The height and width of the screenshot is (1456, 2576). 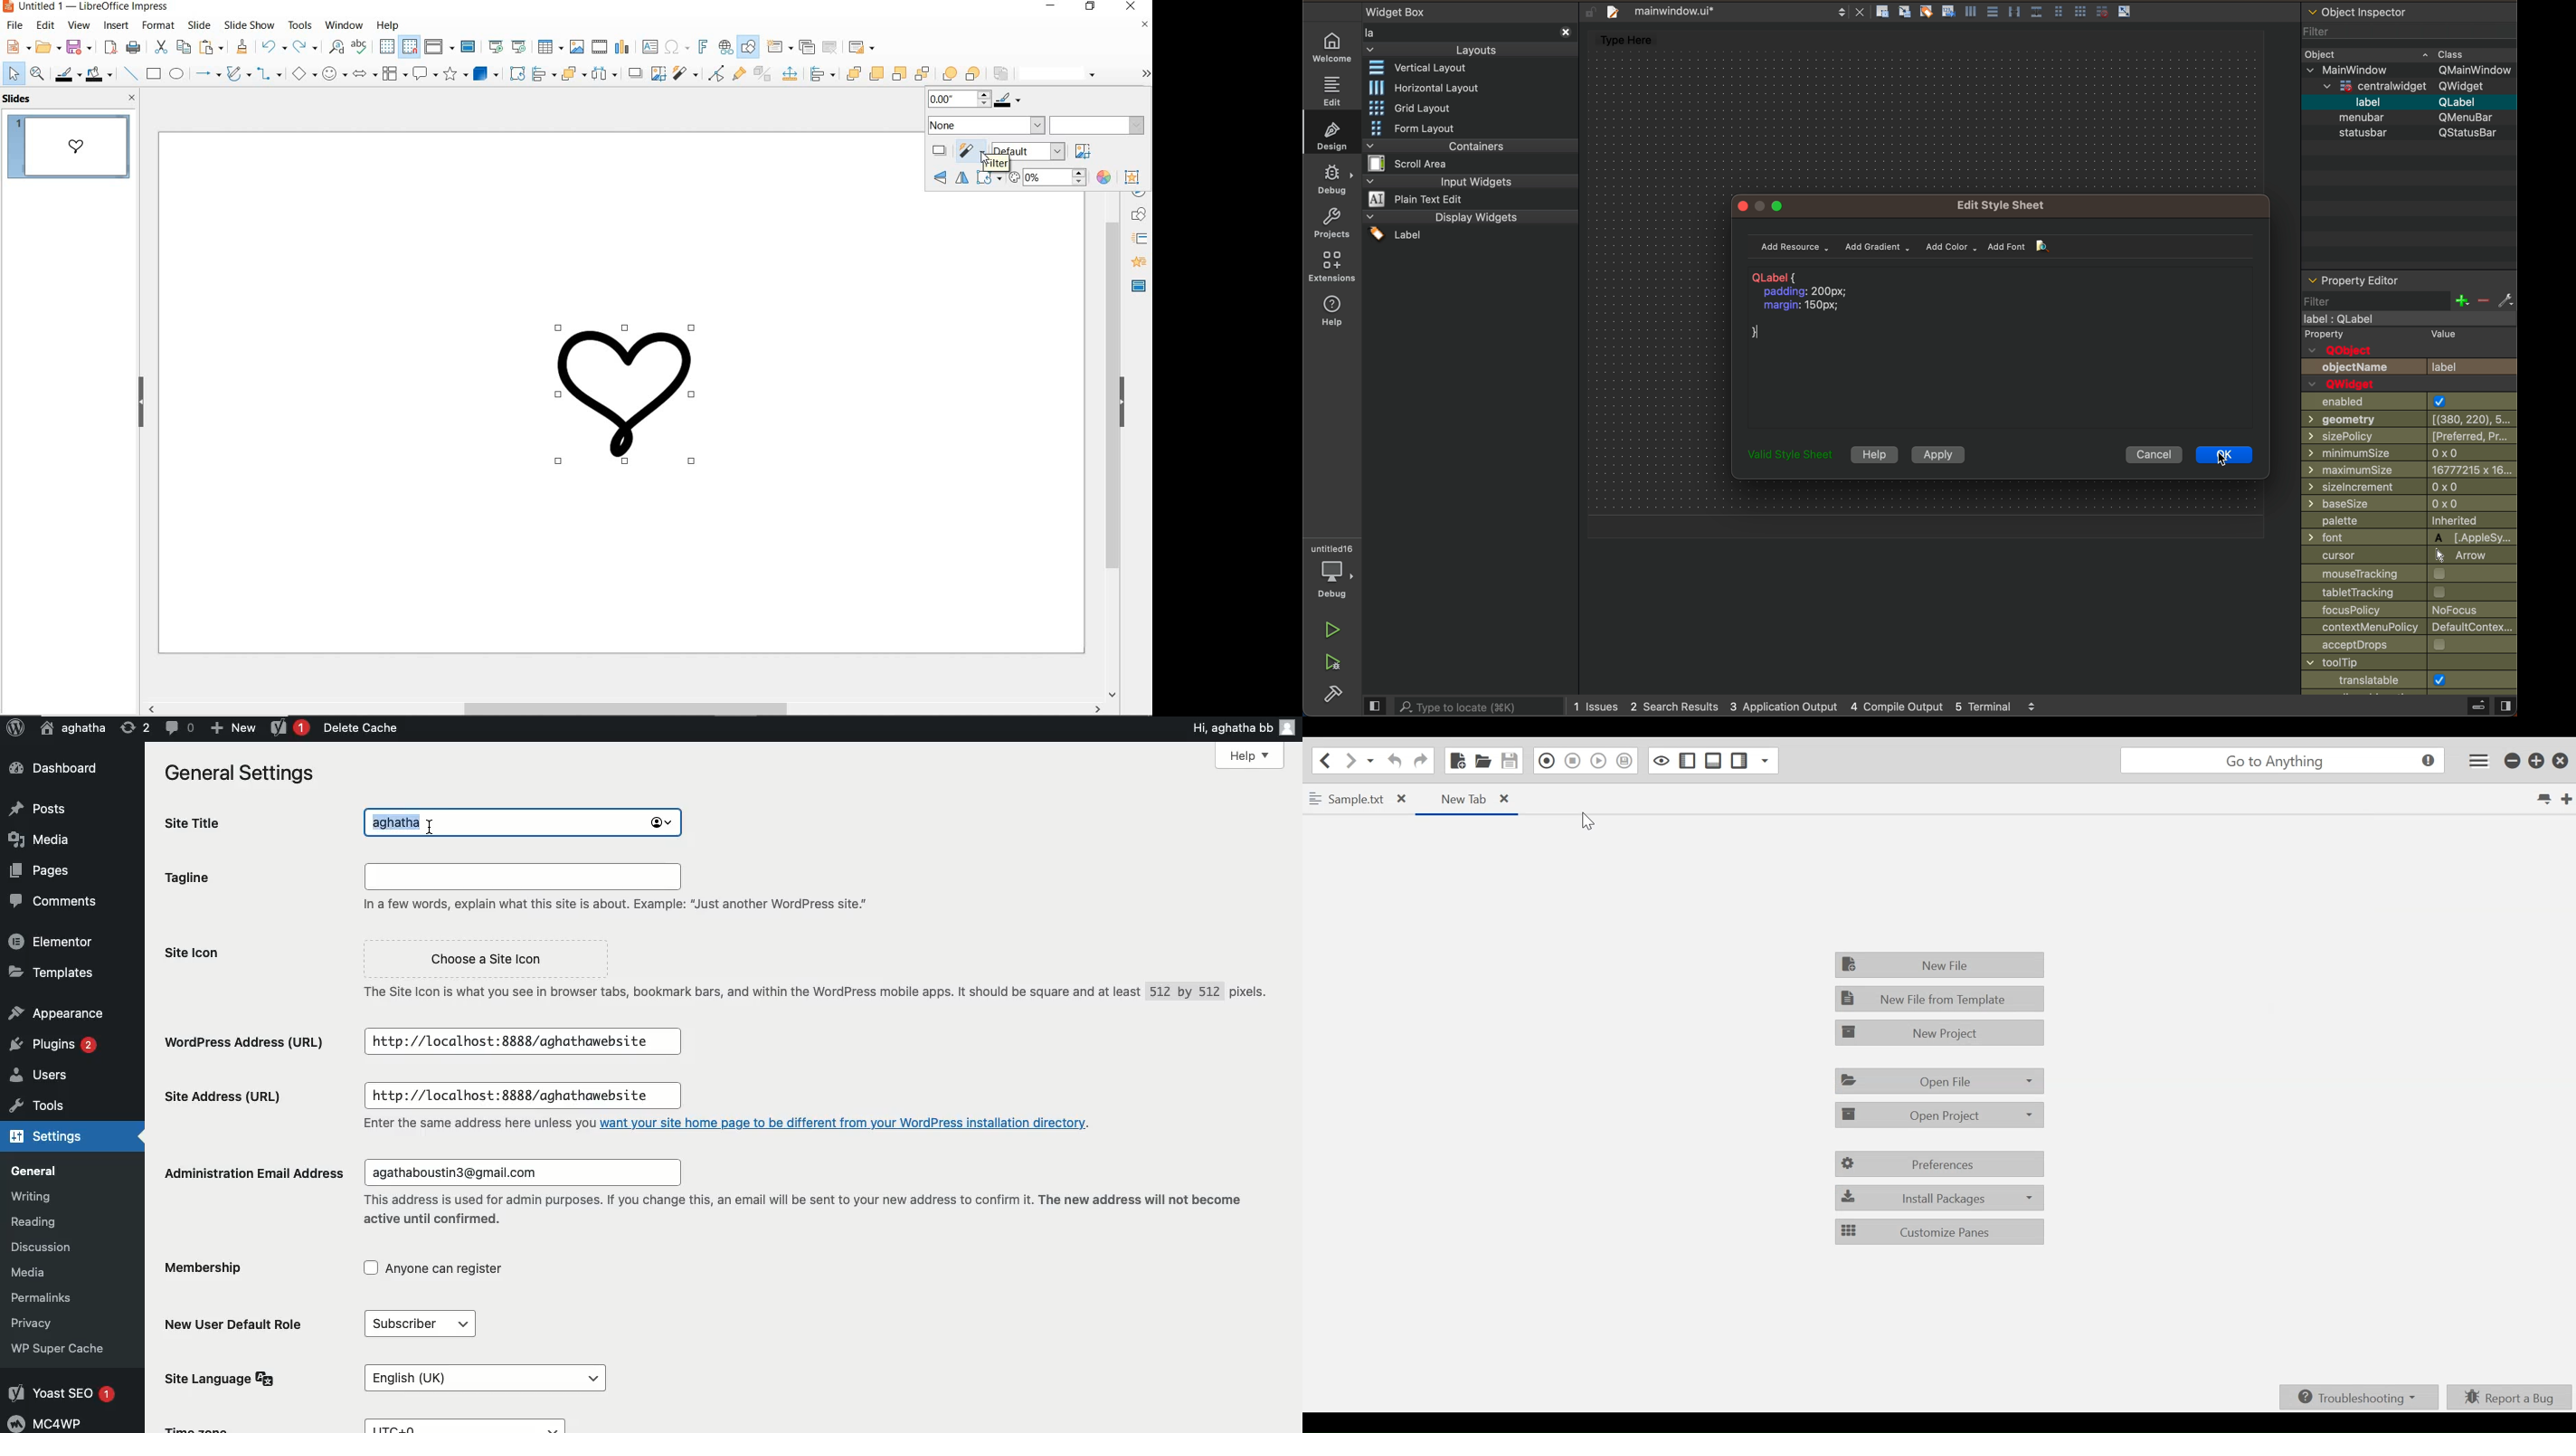 I want to click on Templates, so click(x=51, y=972).